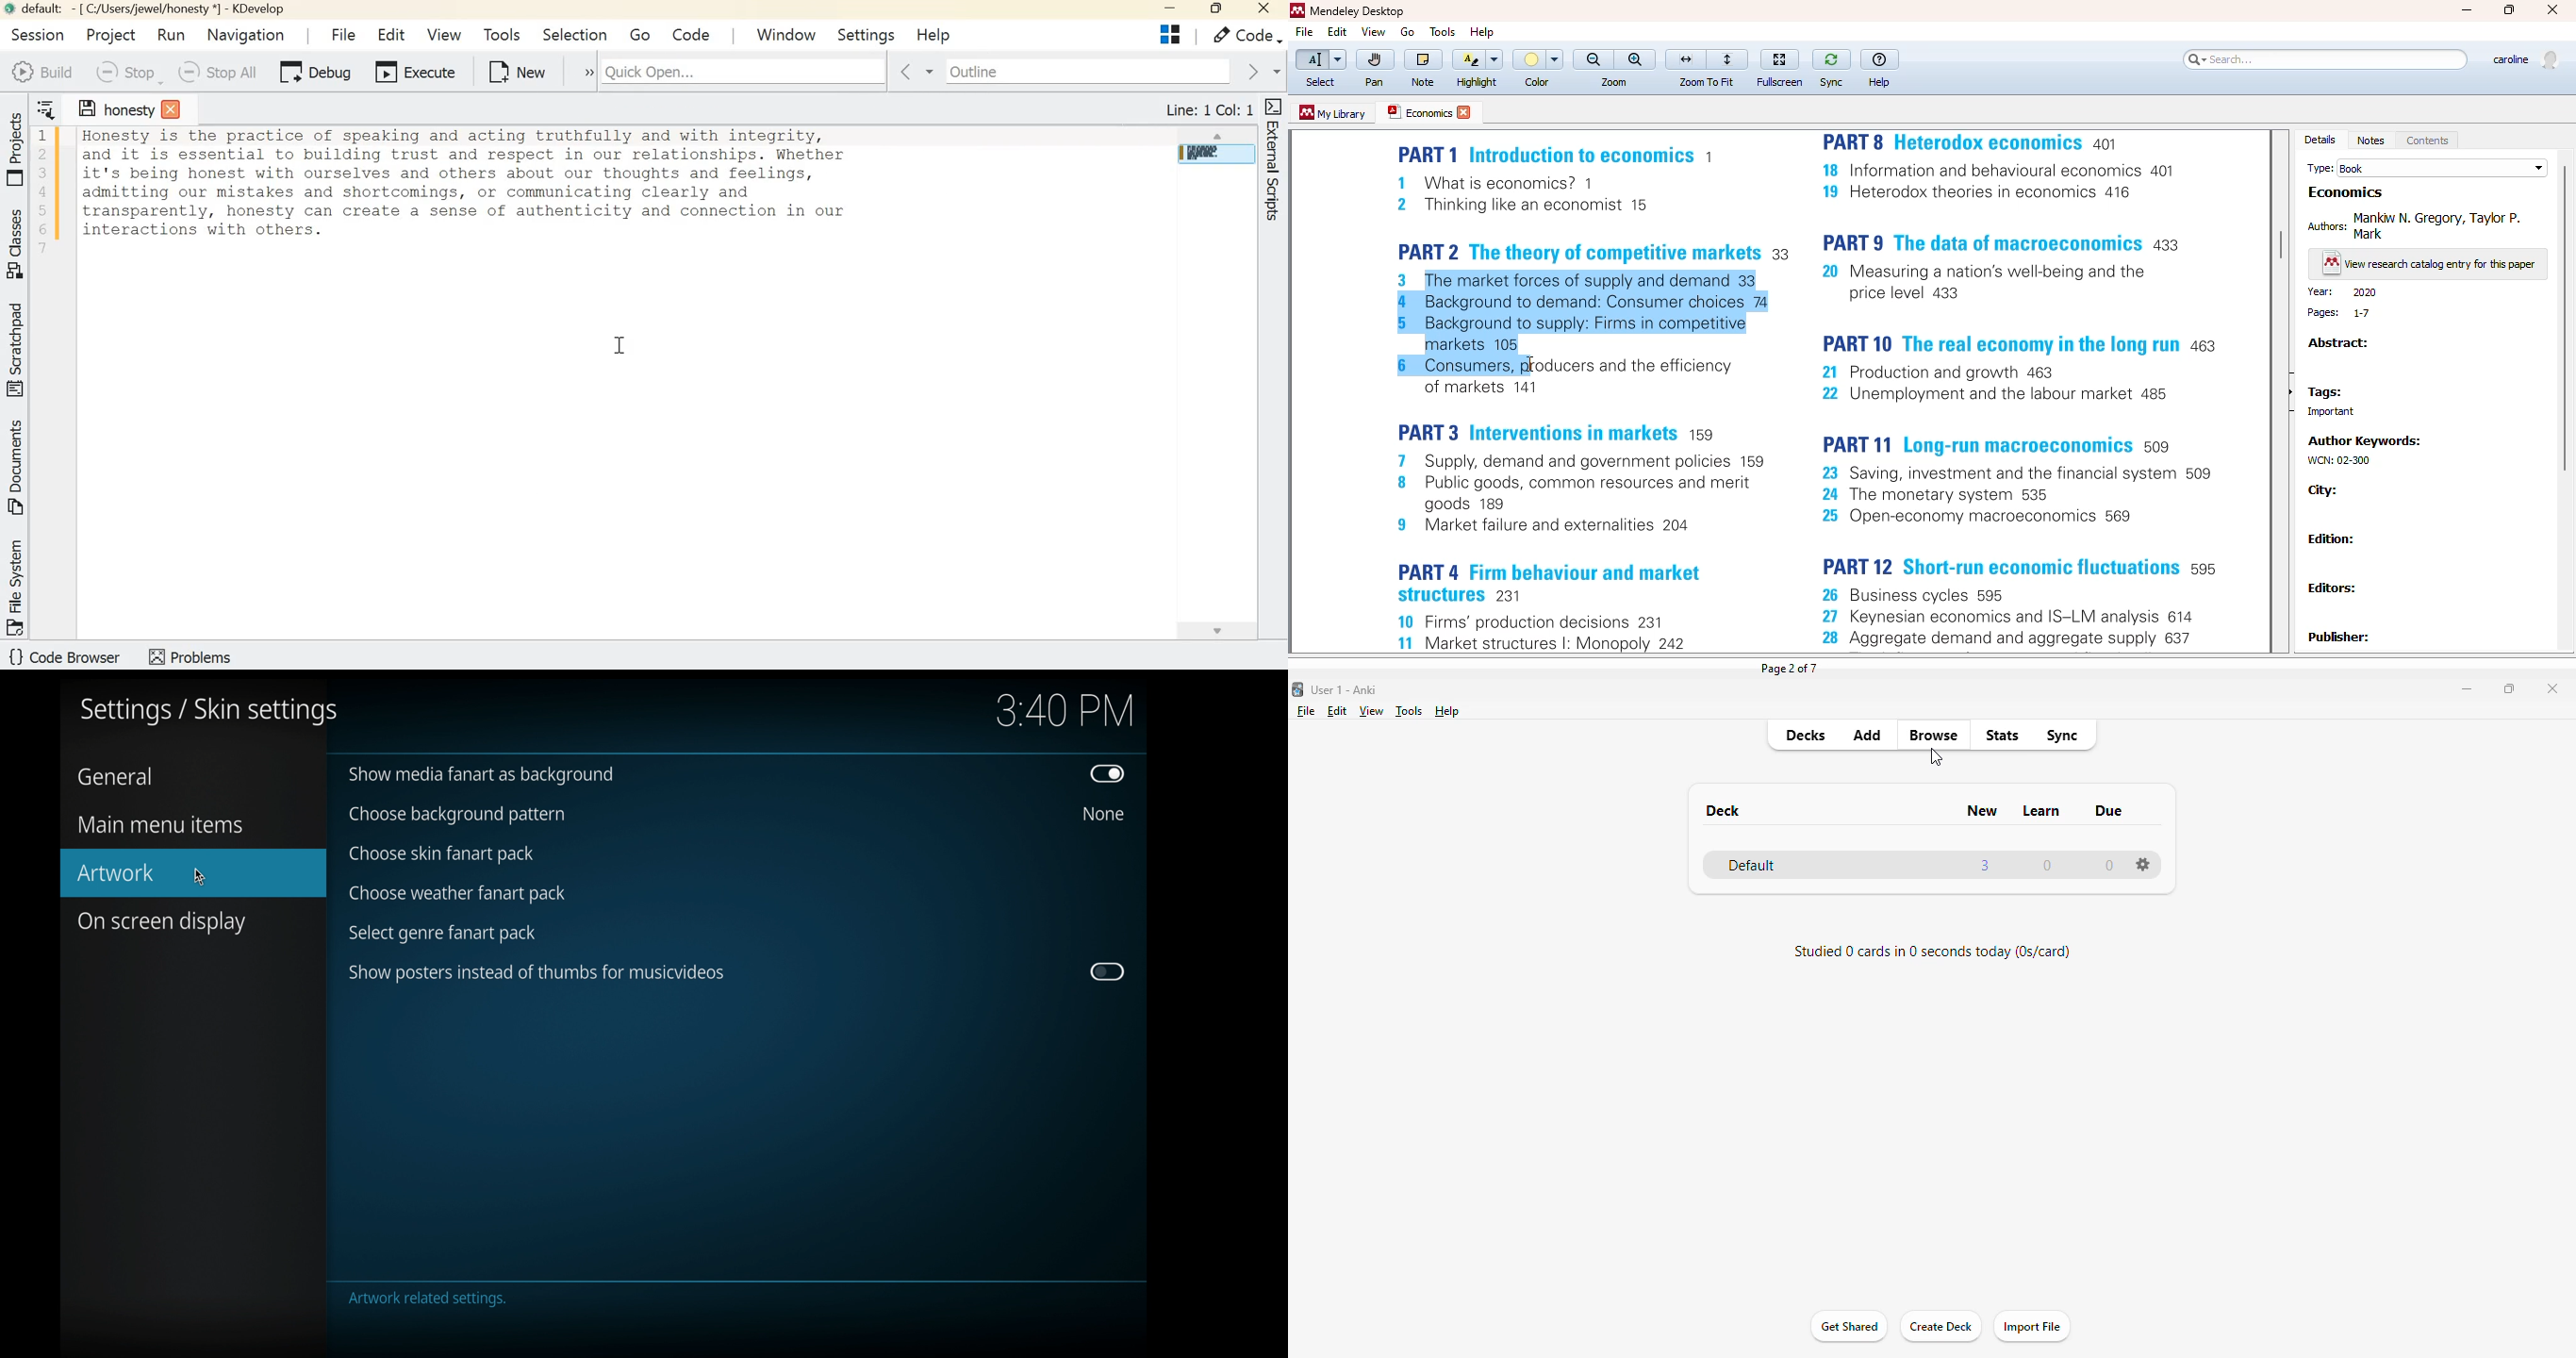 The image size is (2576, 1372). Describe the element at coordinates (2320, 140) in the screenshot. I see `details` at that location.